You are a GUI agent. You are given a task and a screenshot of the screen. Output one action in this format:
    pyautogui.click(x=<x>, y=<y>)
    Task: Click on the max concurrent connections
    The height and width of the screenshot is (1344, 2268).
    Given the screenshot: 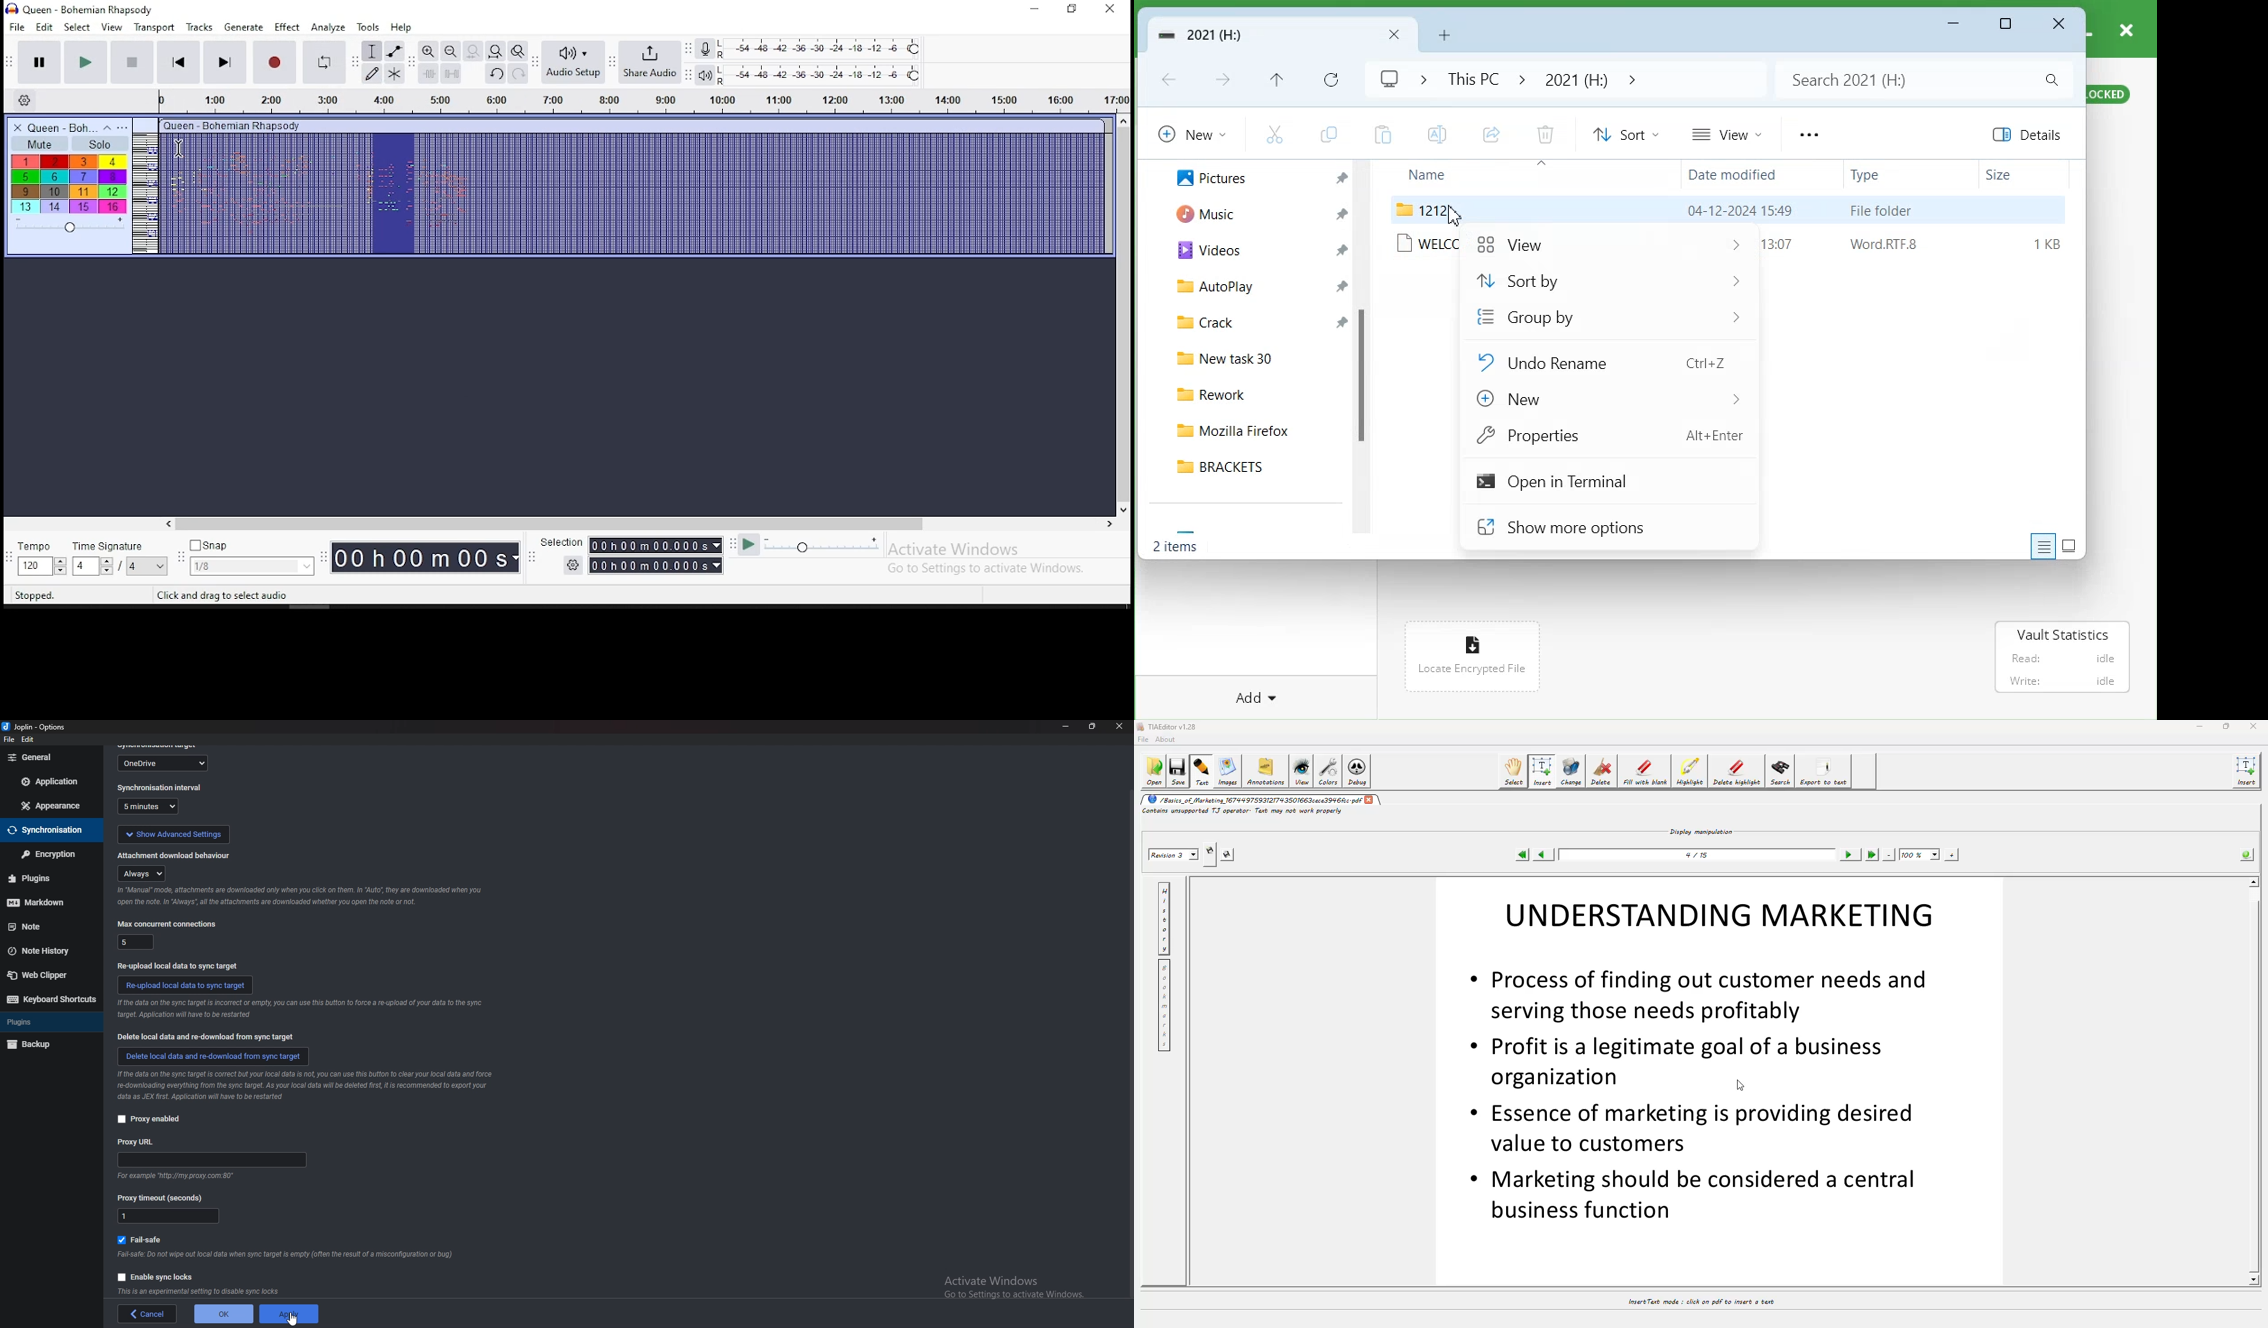 What is the action you would take?
    pyautogui.click(x=167, y=924)
    